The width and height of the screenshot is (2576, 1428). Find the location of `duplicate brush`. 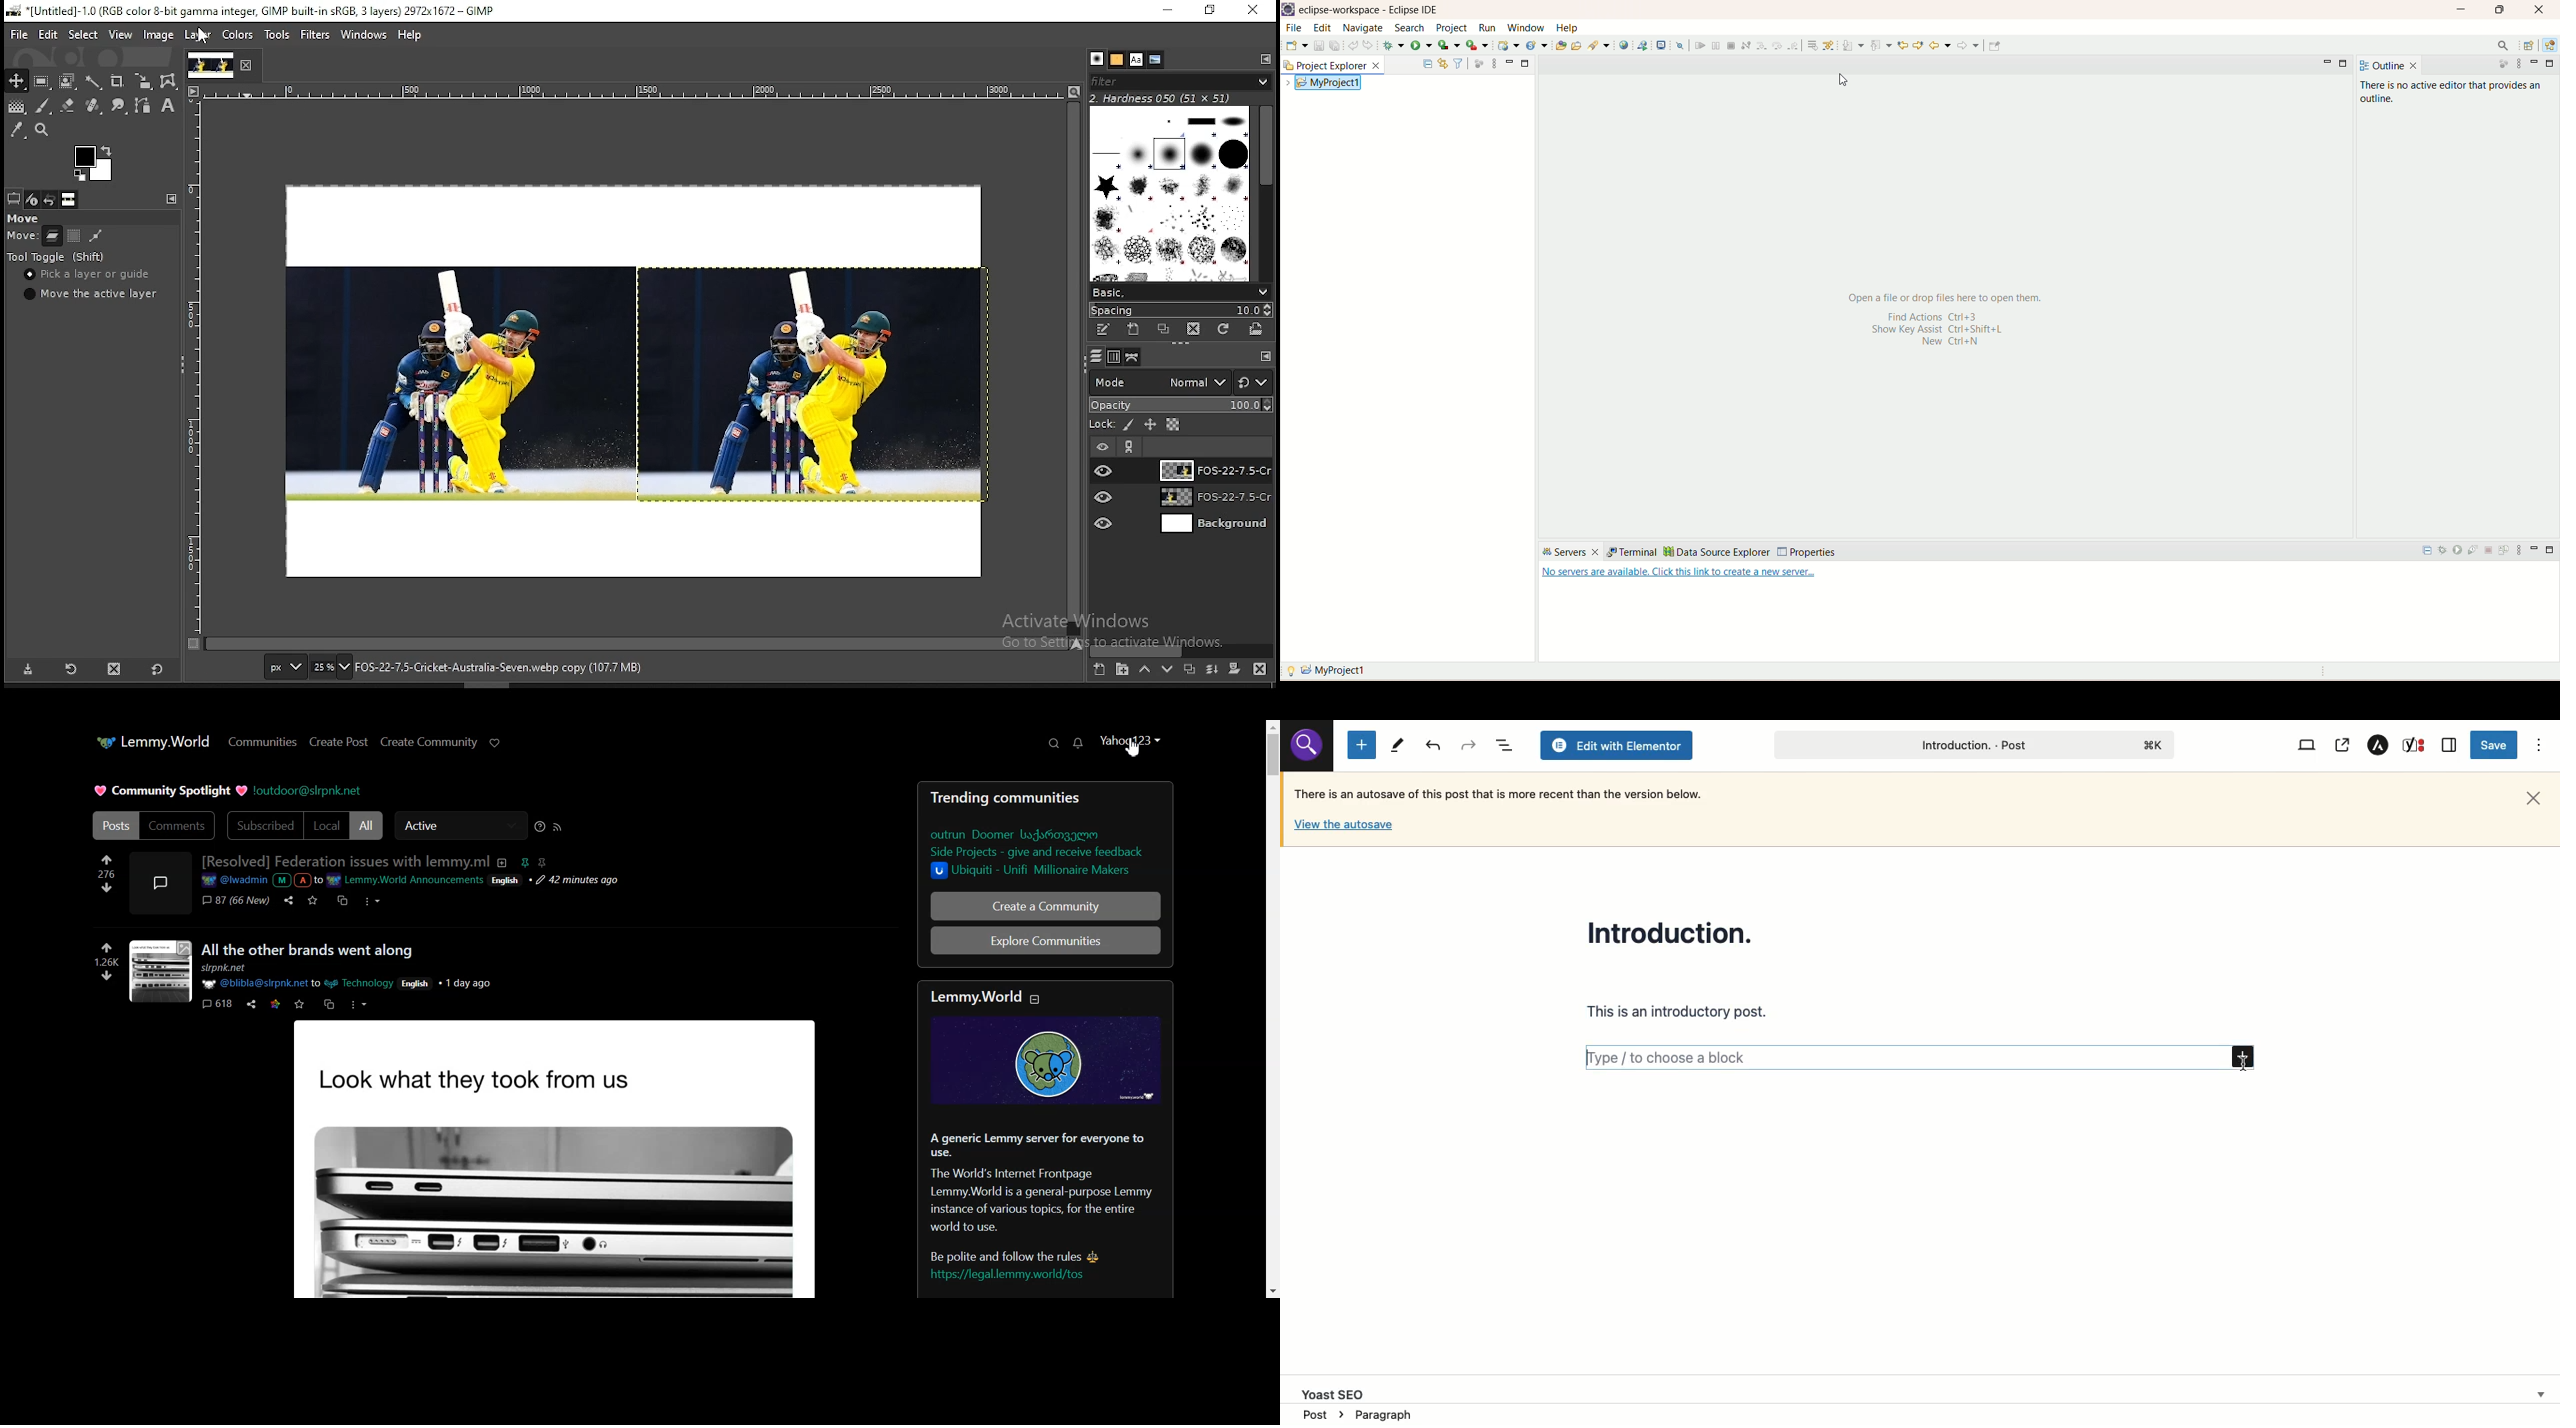

duplicate brush is located at coordinates (1164, 329).